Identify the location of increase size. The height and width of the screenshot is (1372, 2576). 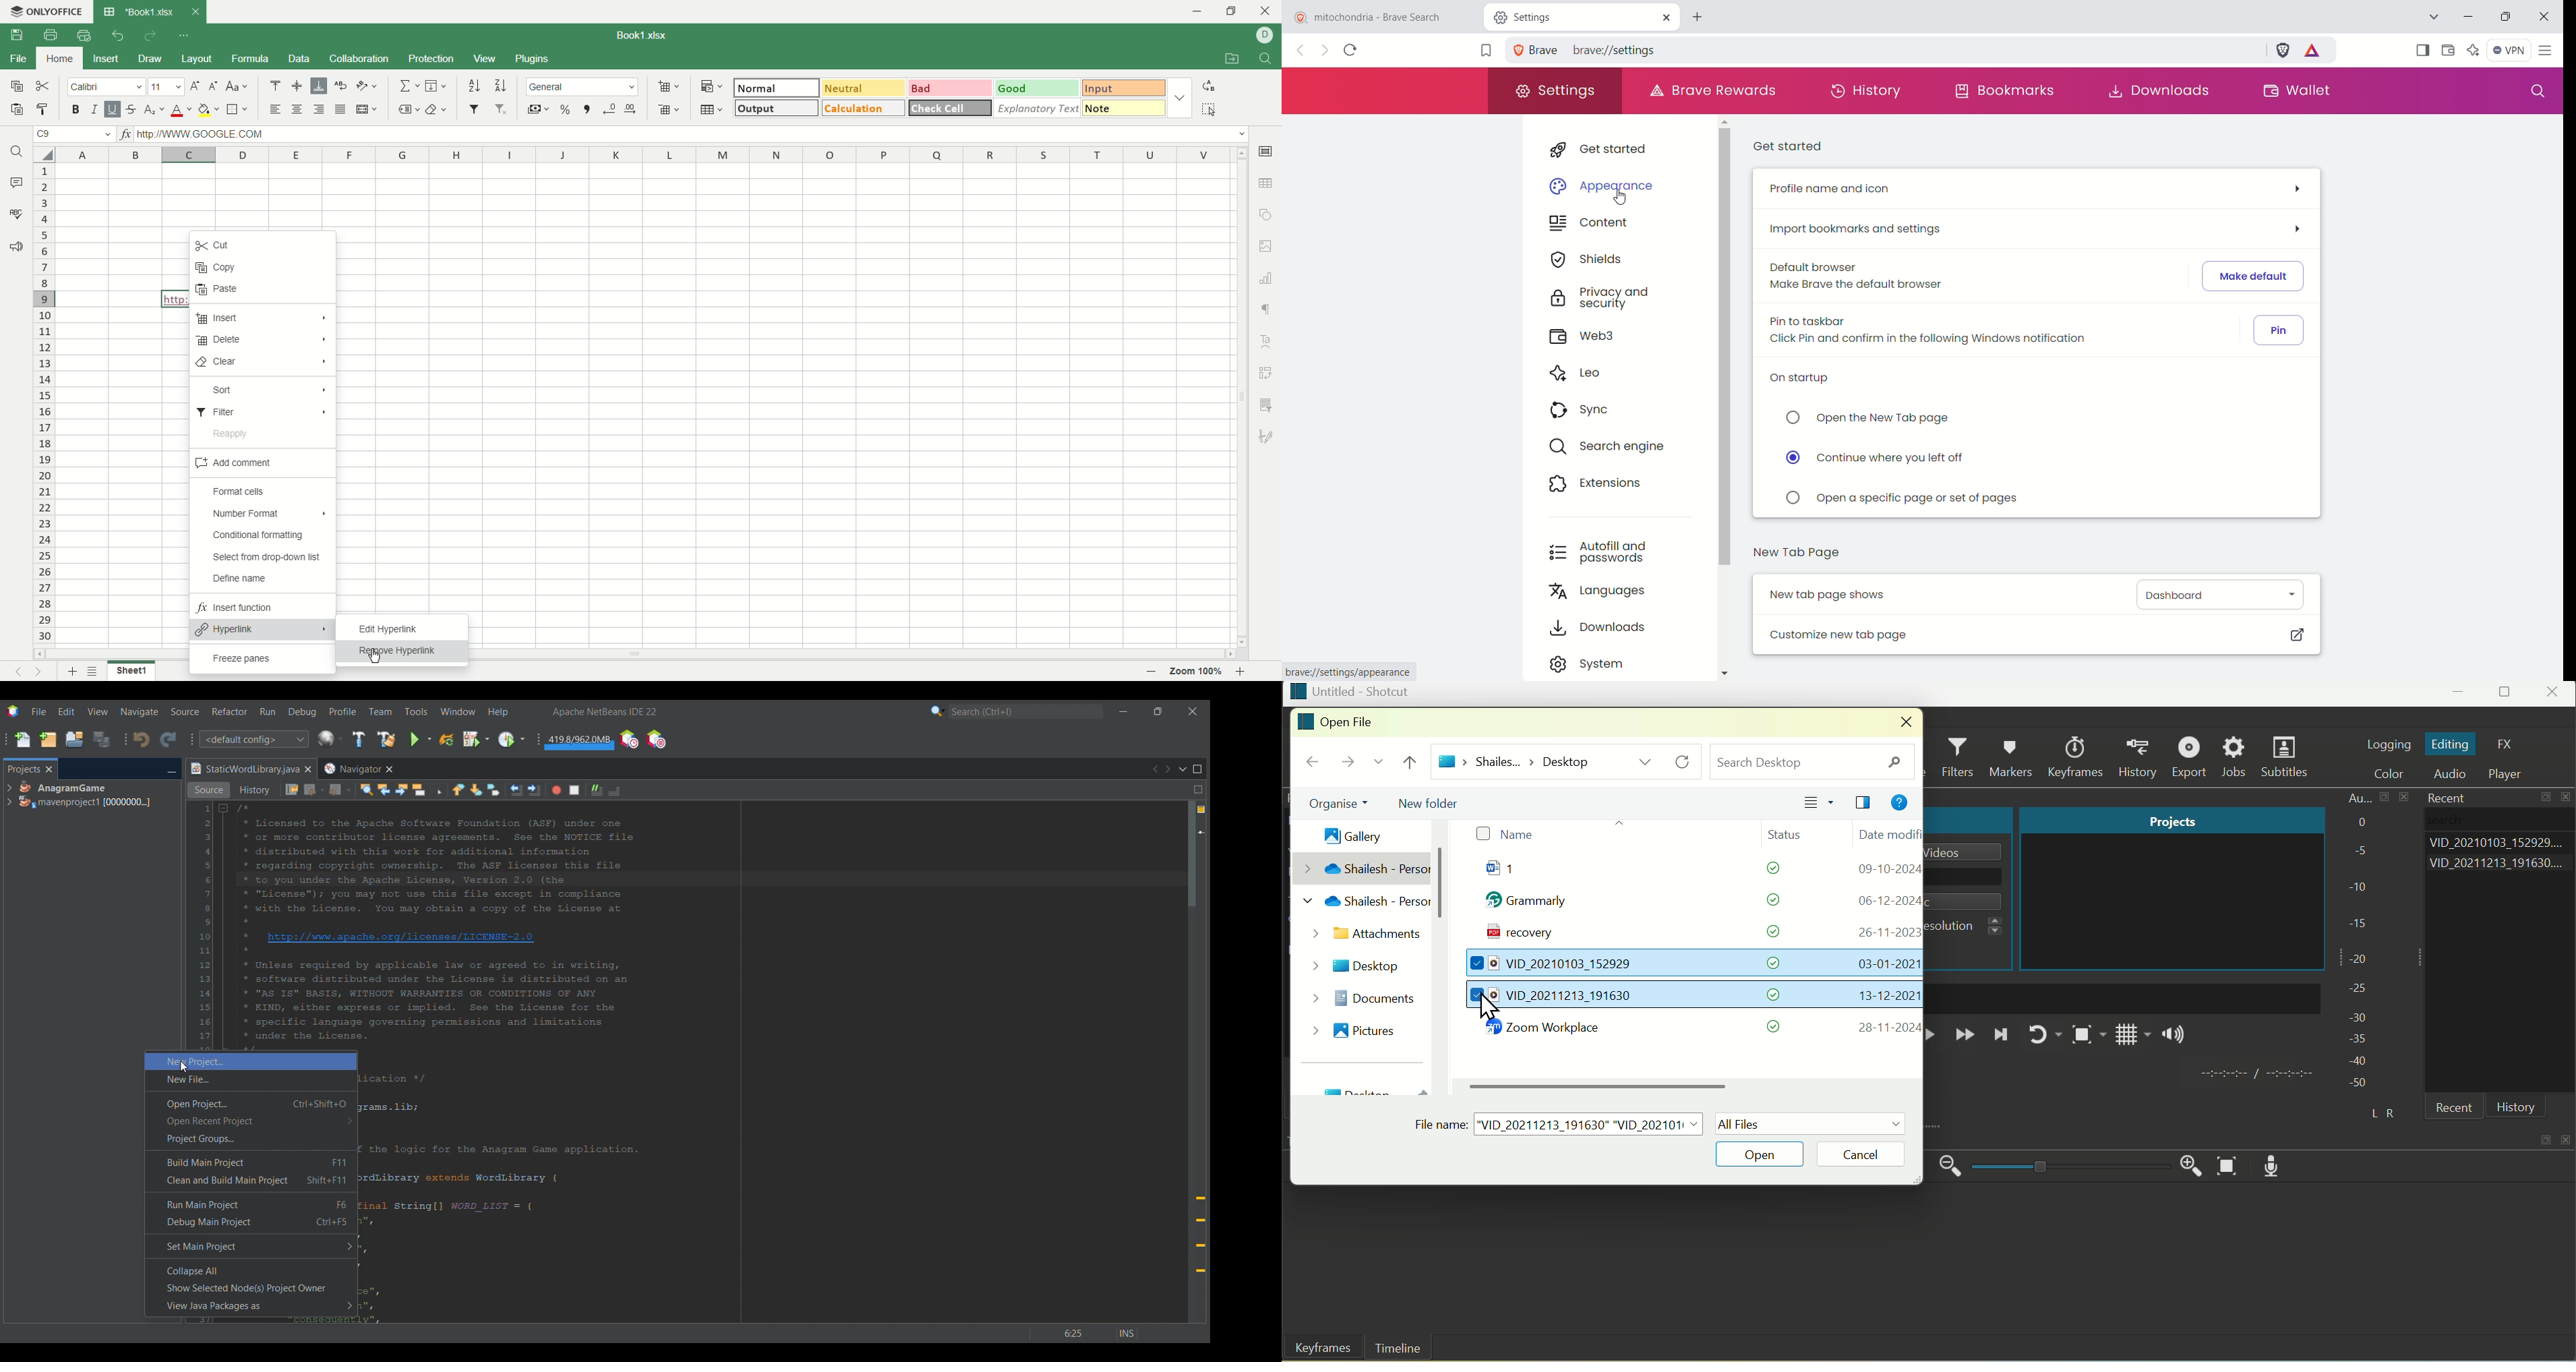
(196, 87).